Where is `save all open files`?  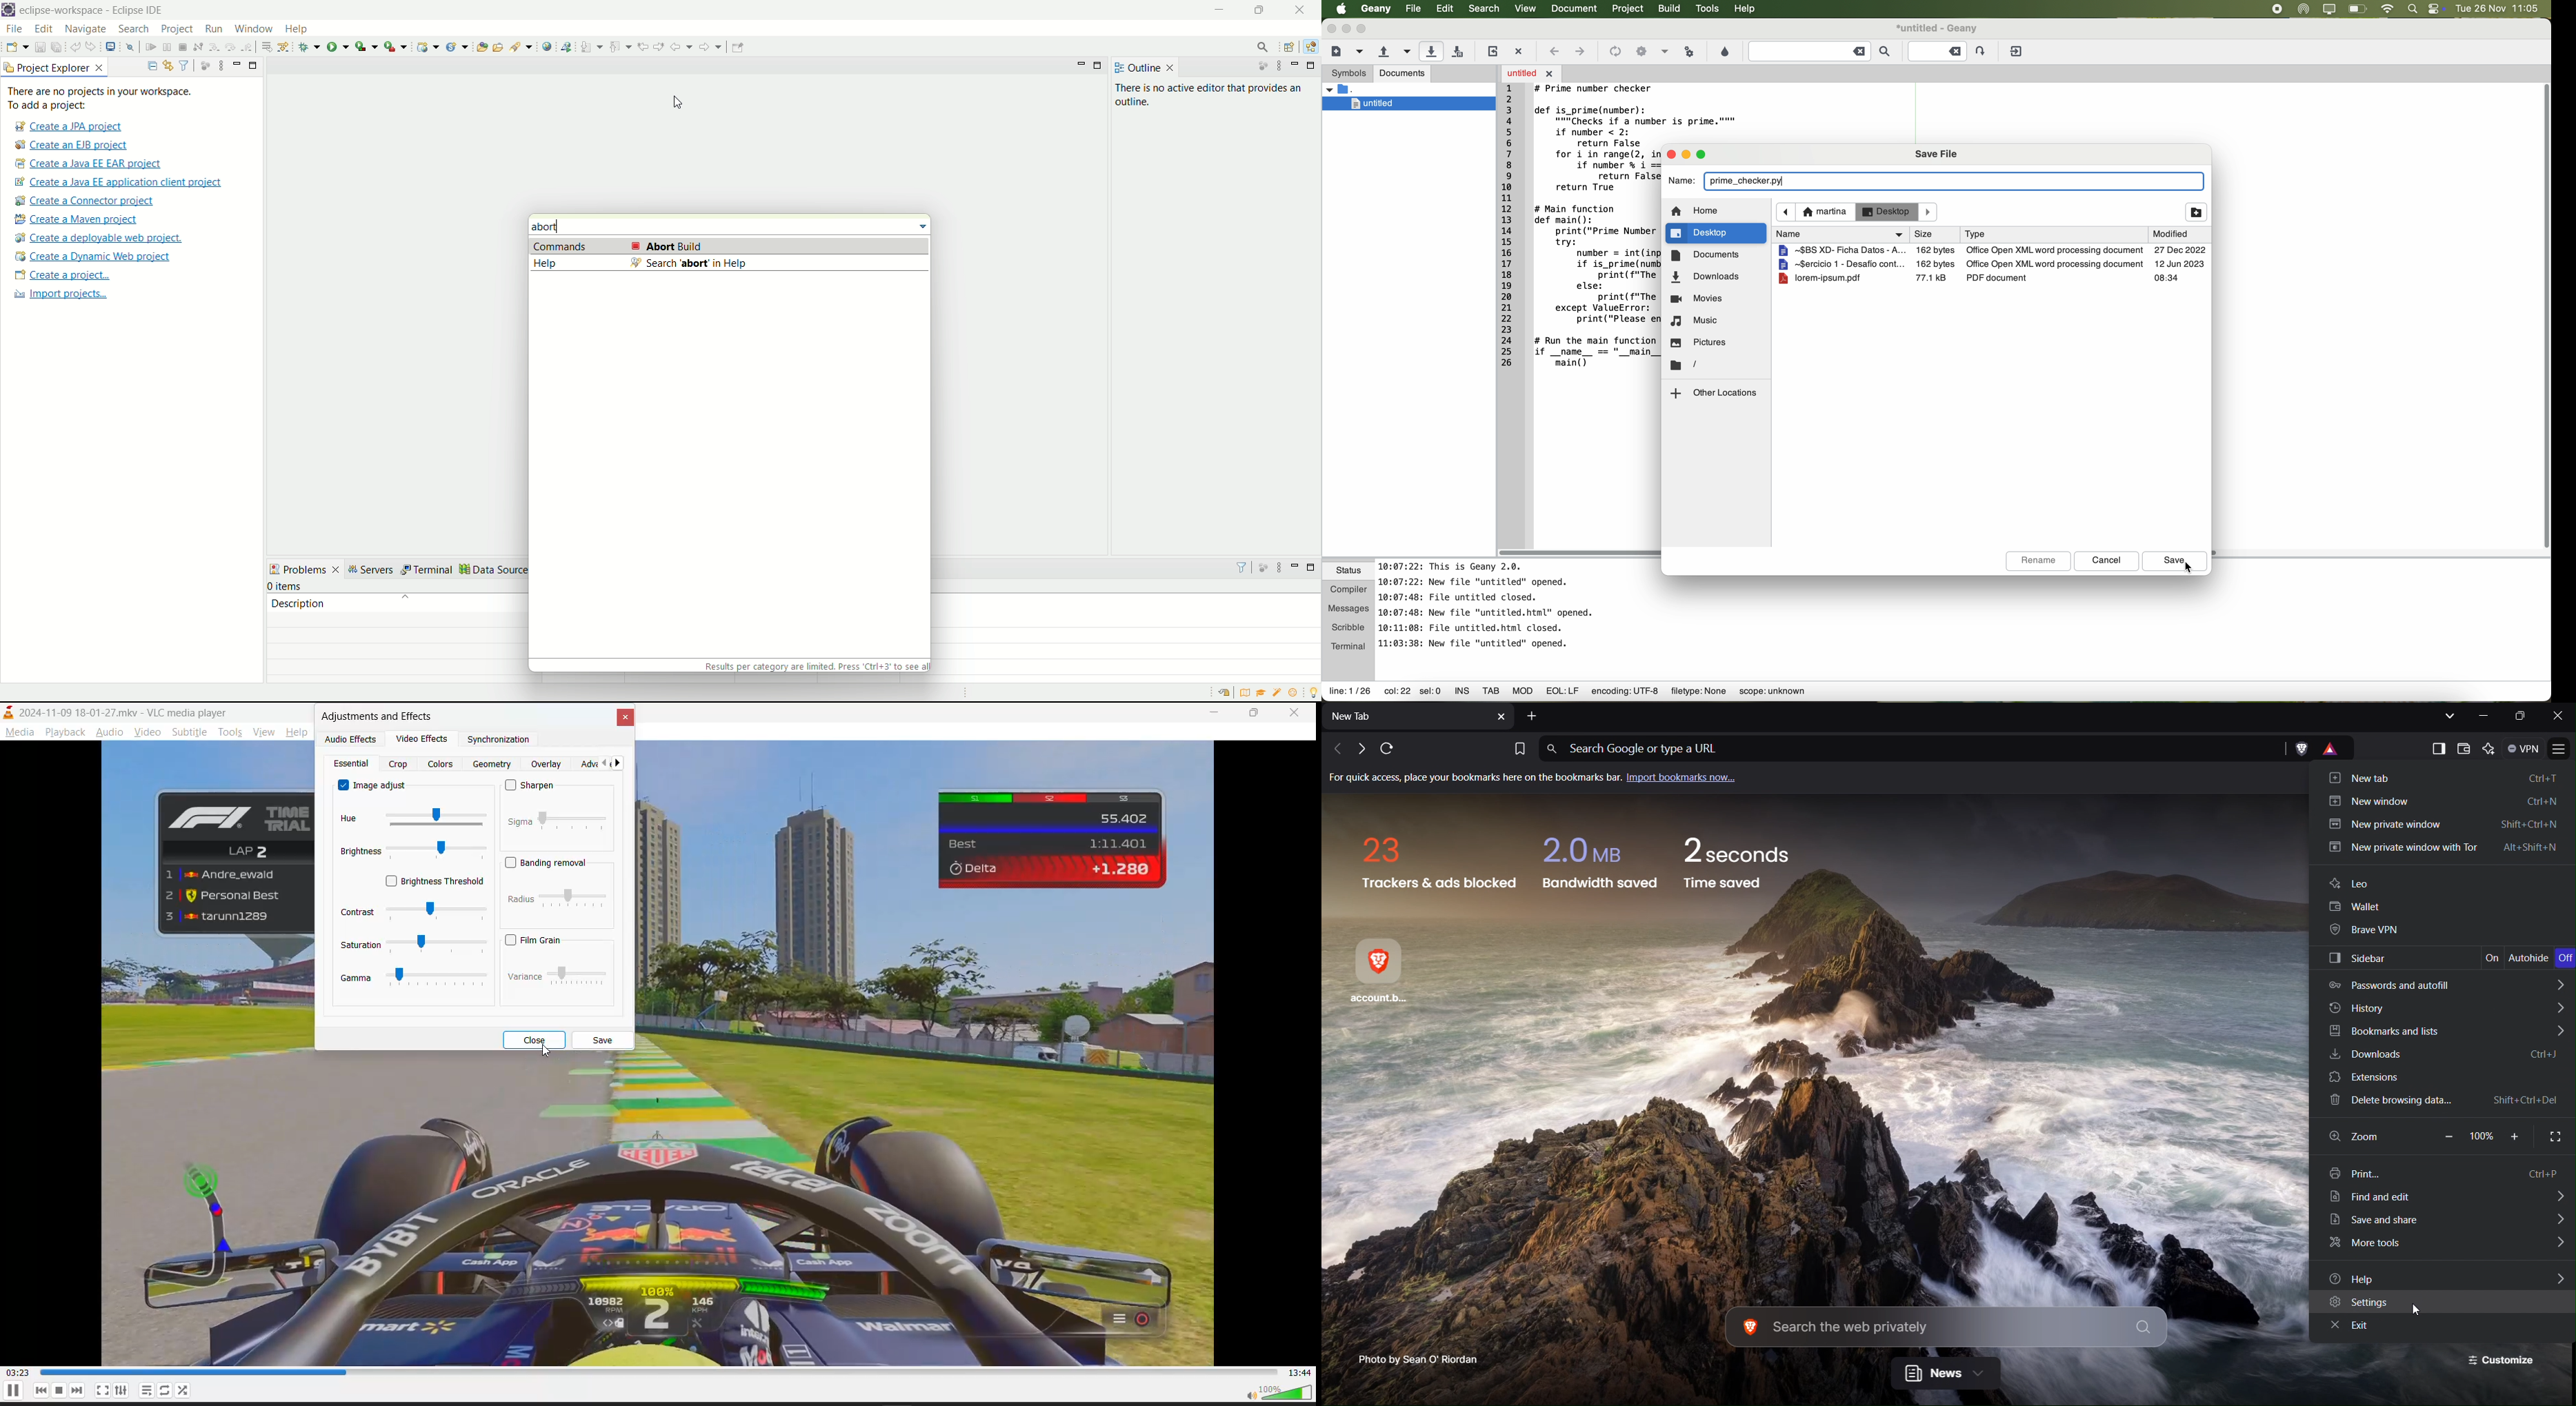
save all open files is located at coordinates (1460, 51).